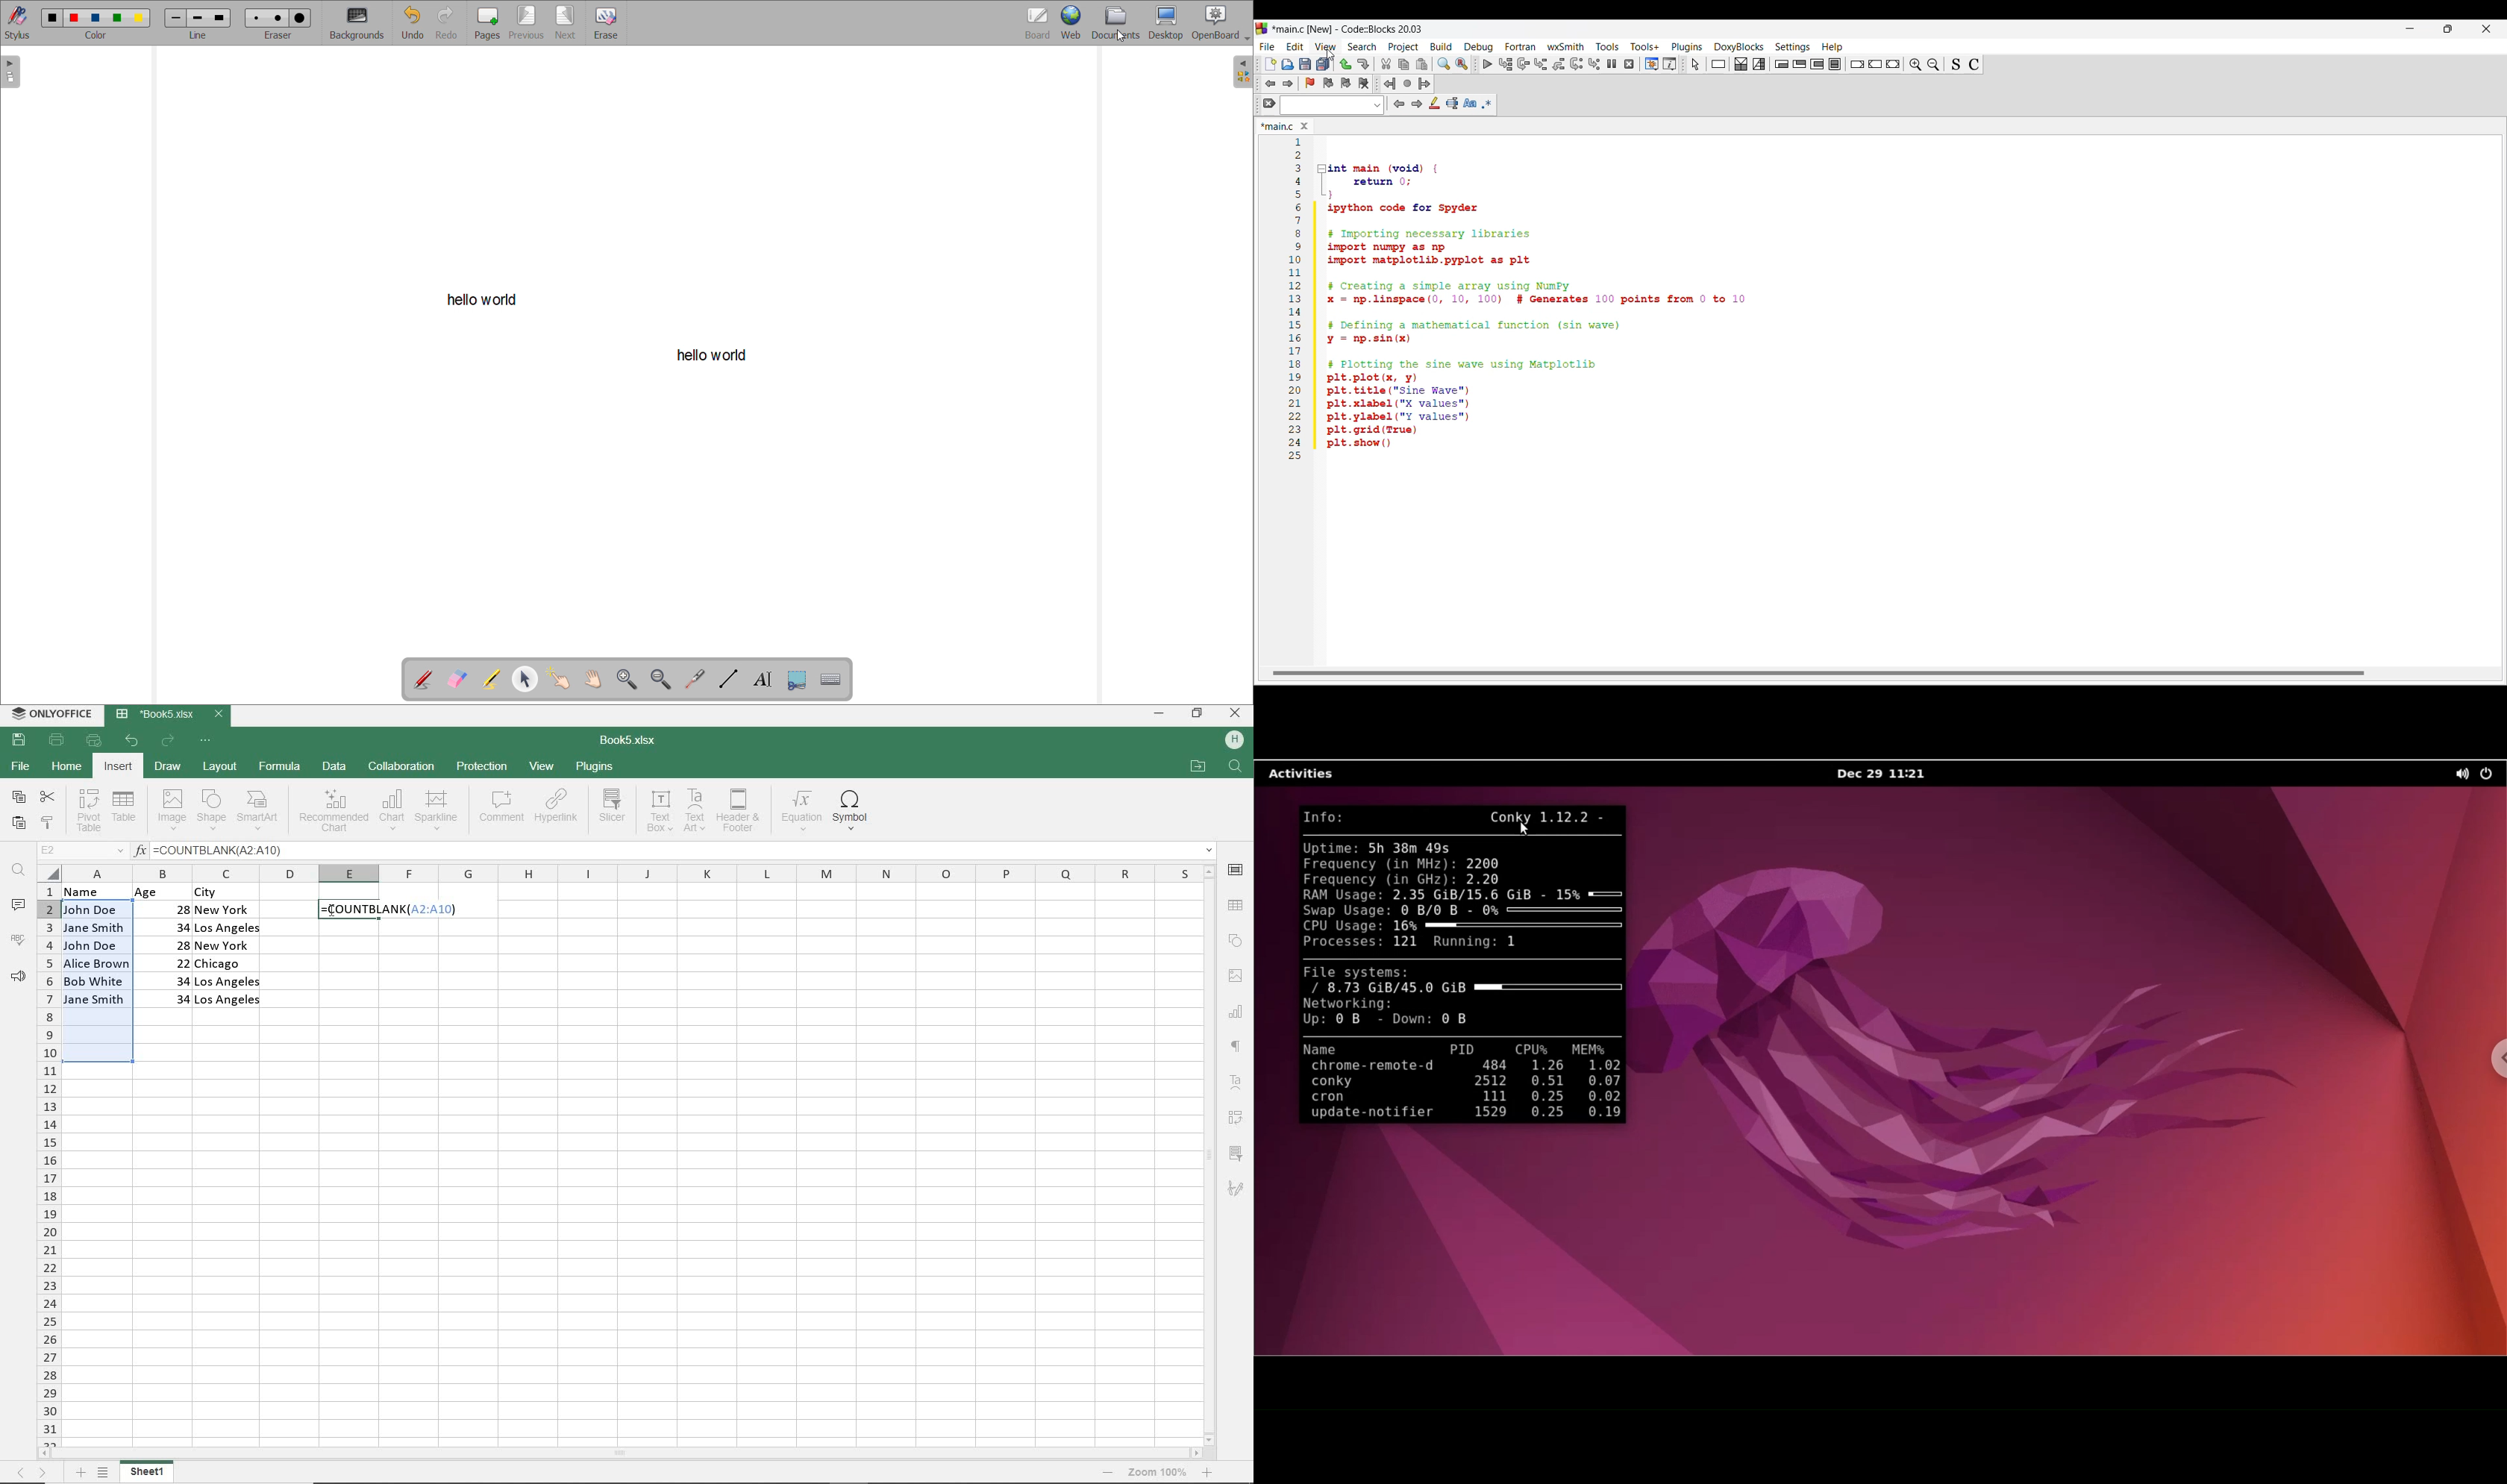  What do you see at coordinates (422, 679) in the screenshot?
I see `add annotation` at bounding box center [422, 679].